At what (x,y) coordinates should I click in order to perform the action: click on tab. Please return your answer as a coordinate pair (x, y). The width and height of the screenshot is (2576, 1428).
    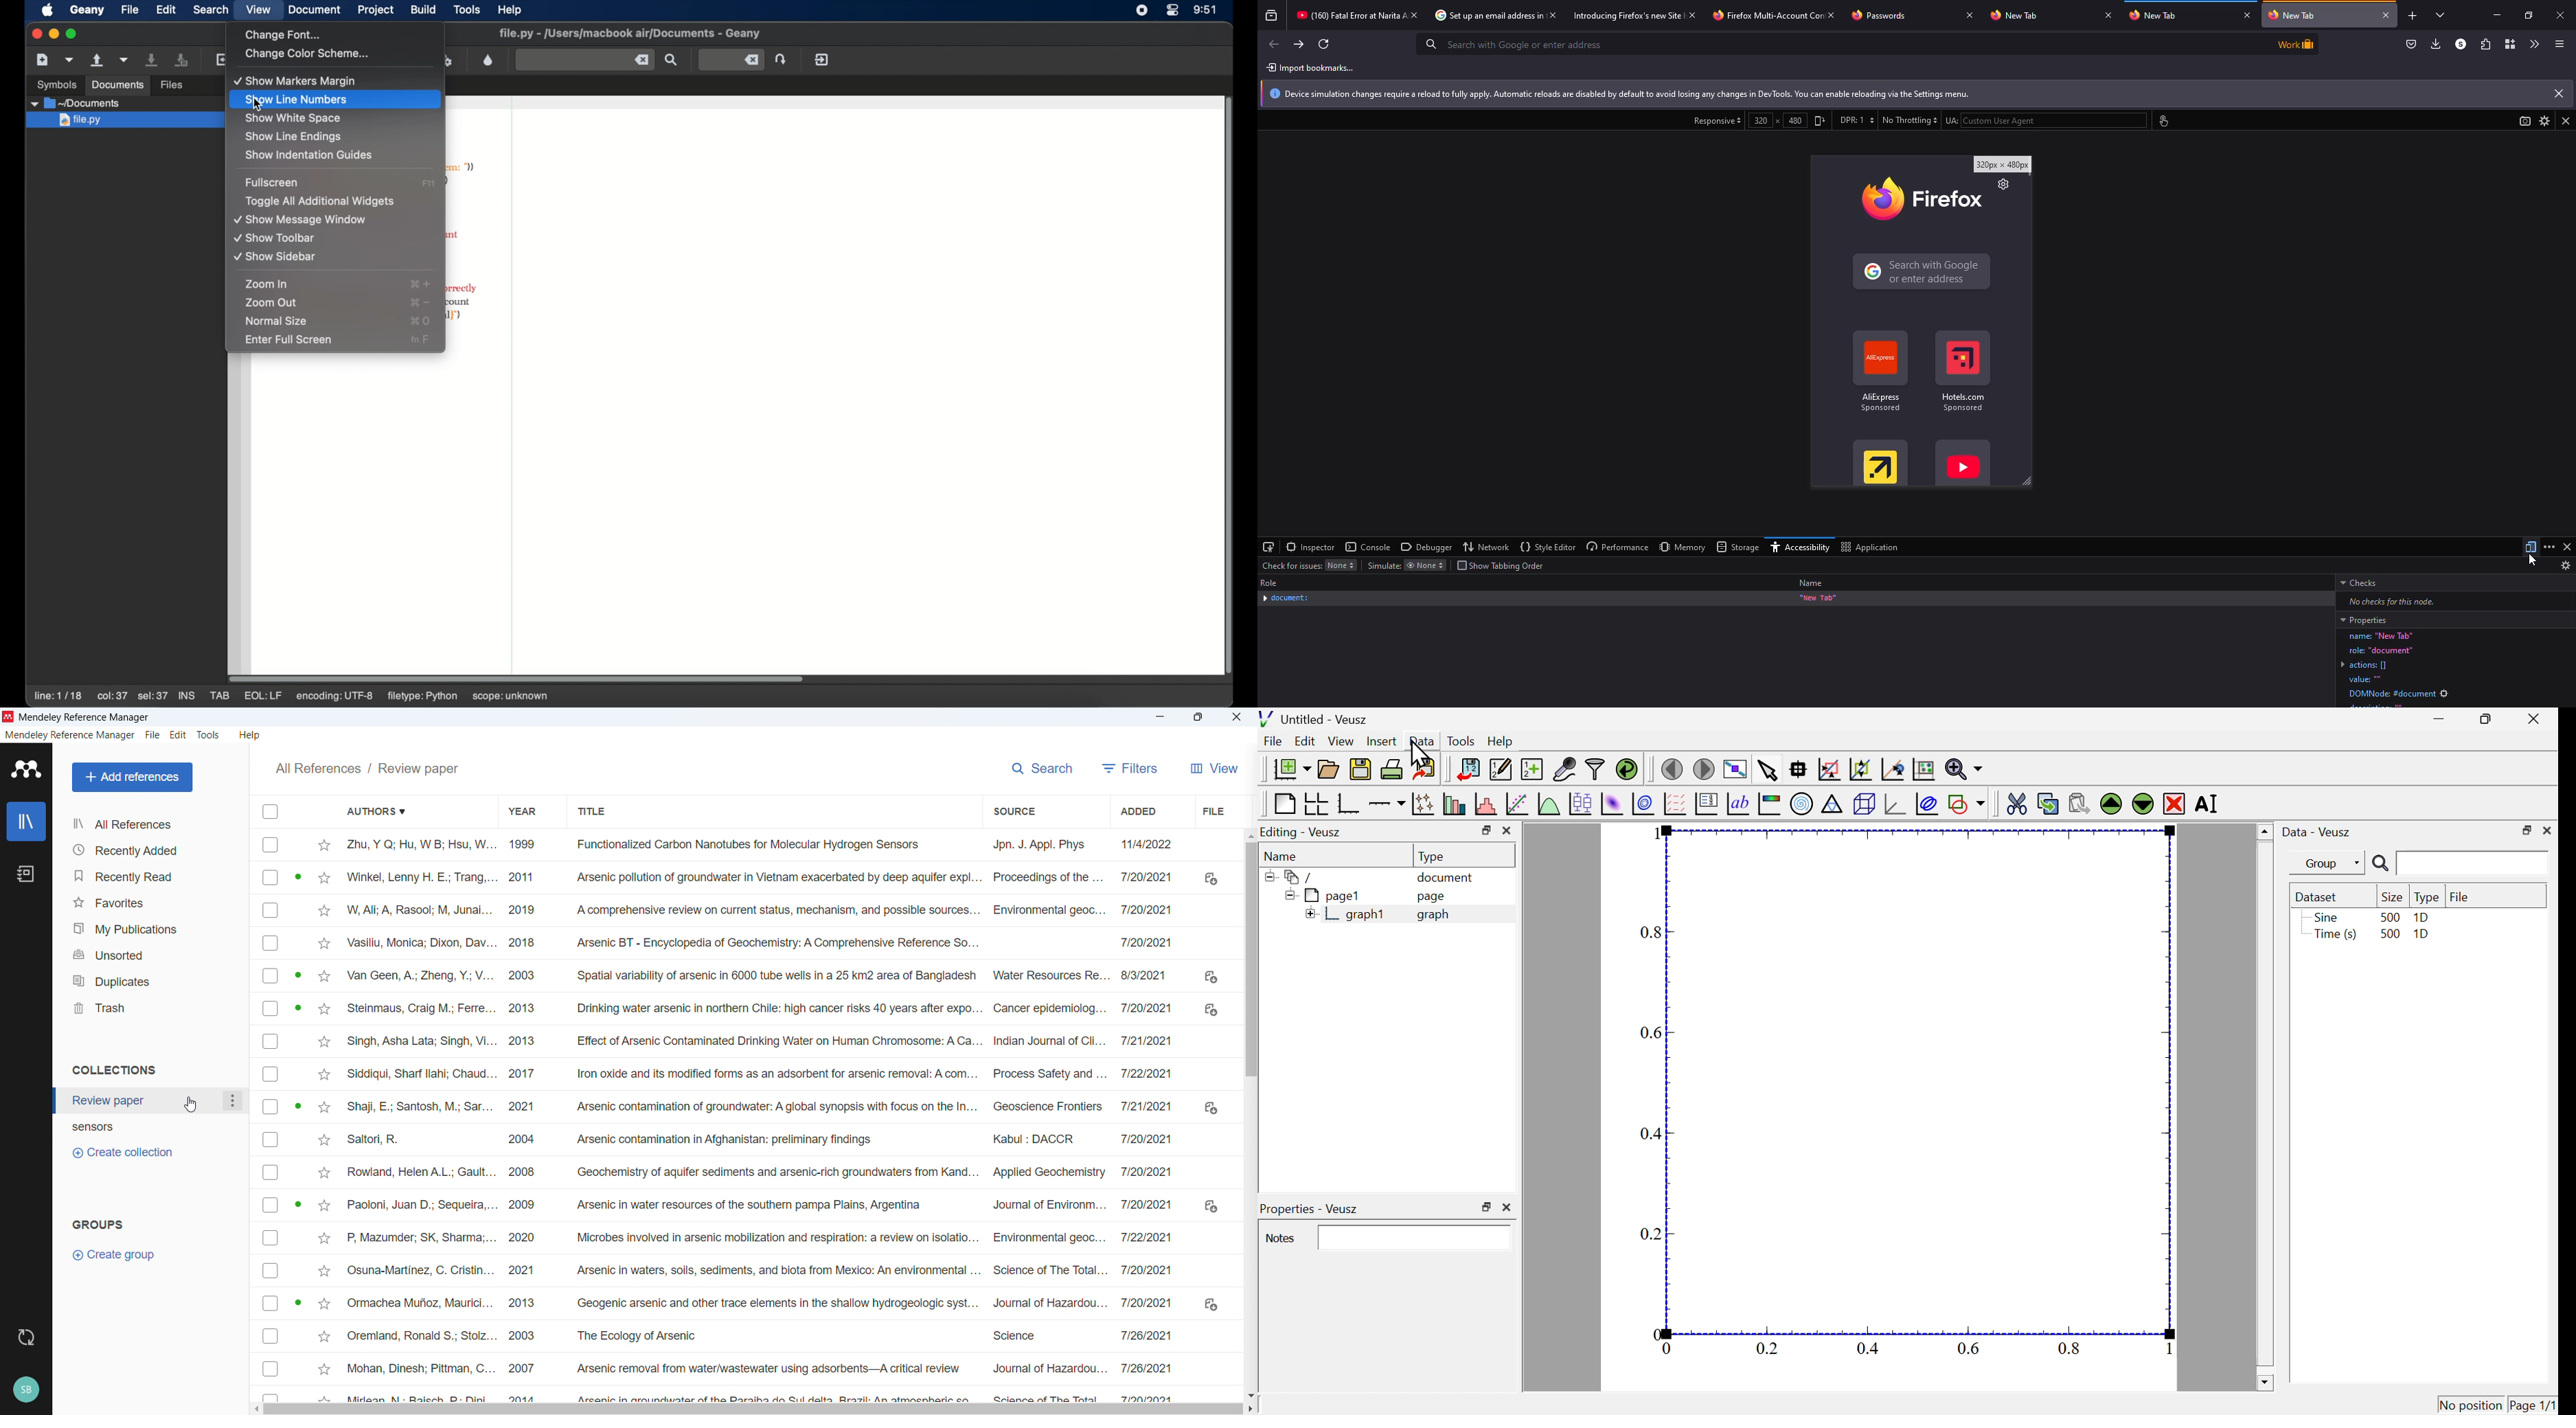
    Looking at the image, I should click on (2017, 16).